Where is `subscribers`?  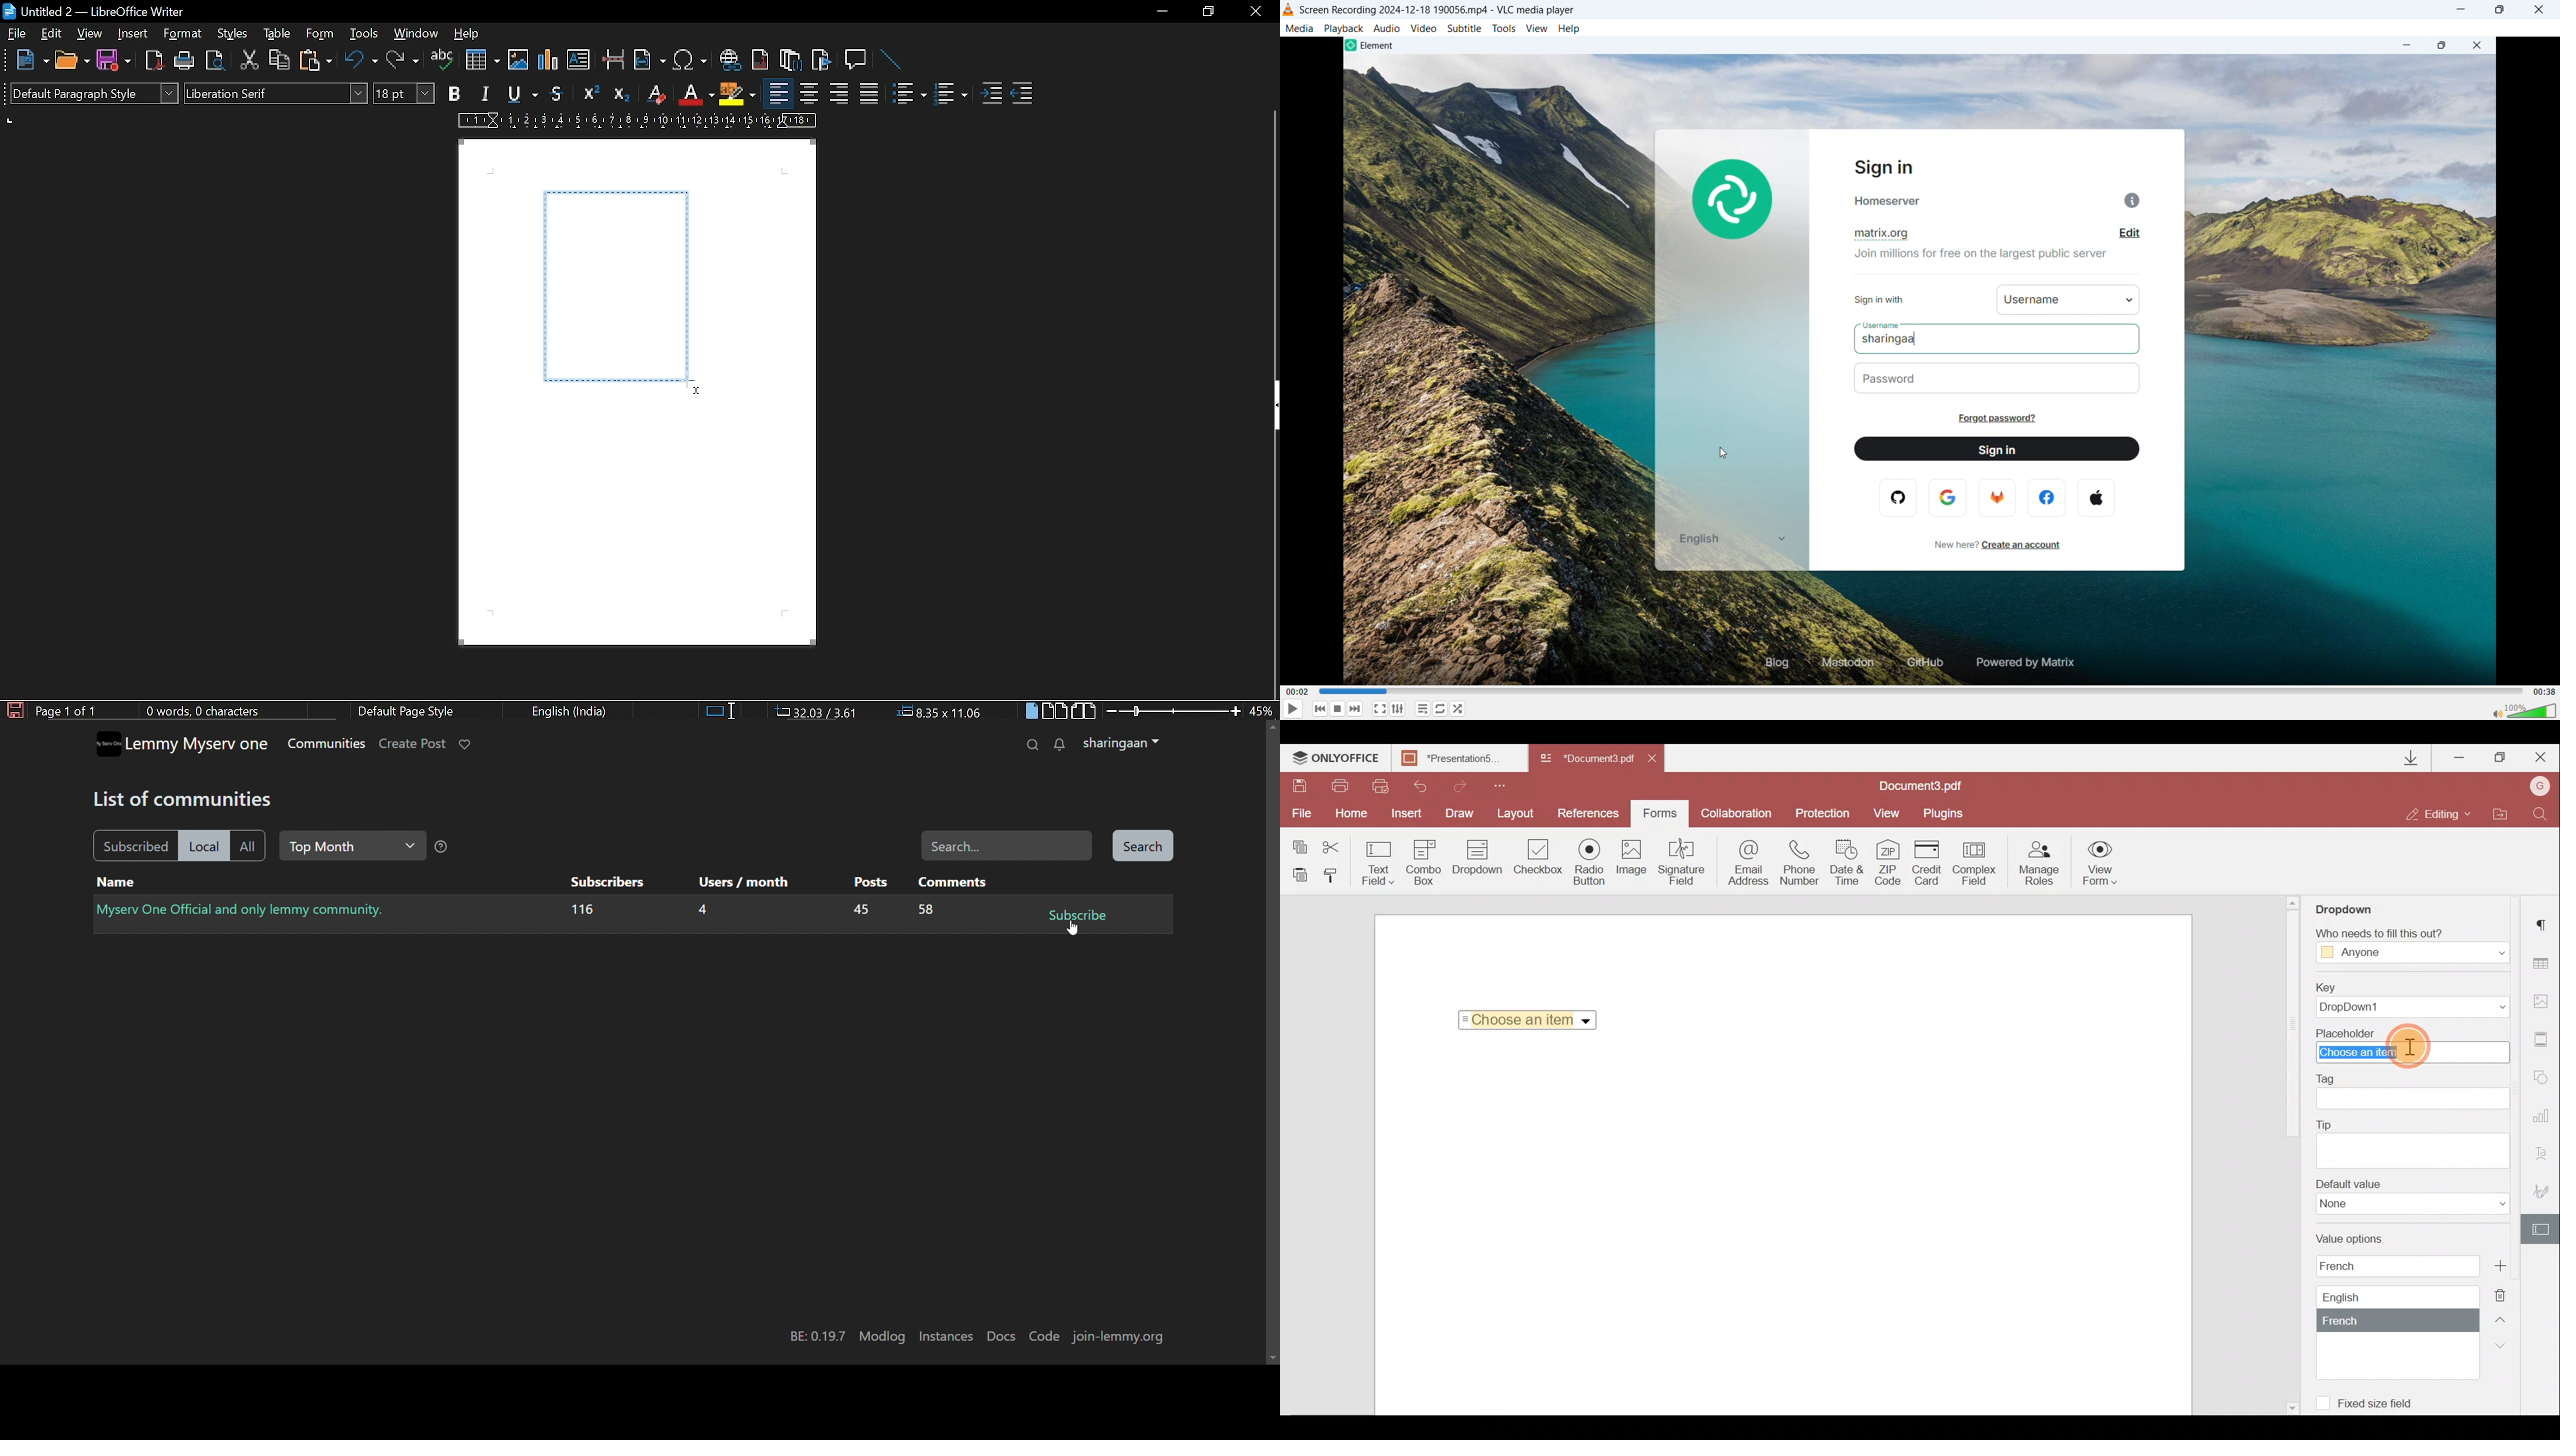 subscribers is located at coordinates (606, 881).